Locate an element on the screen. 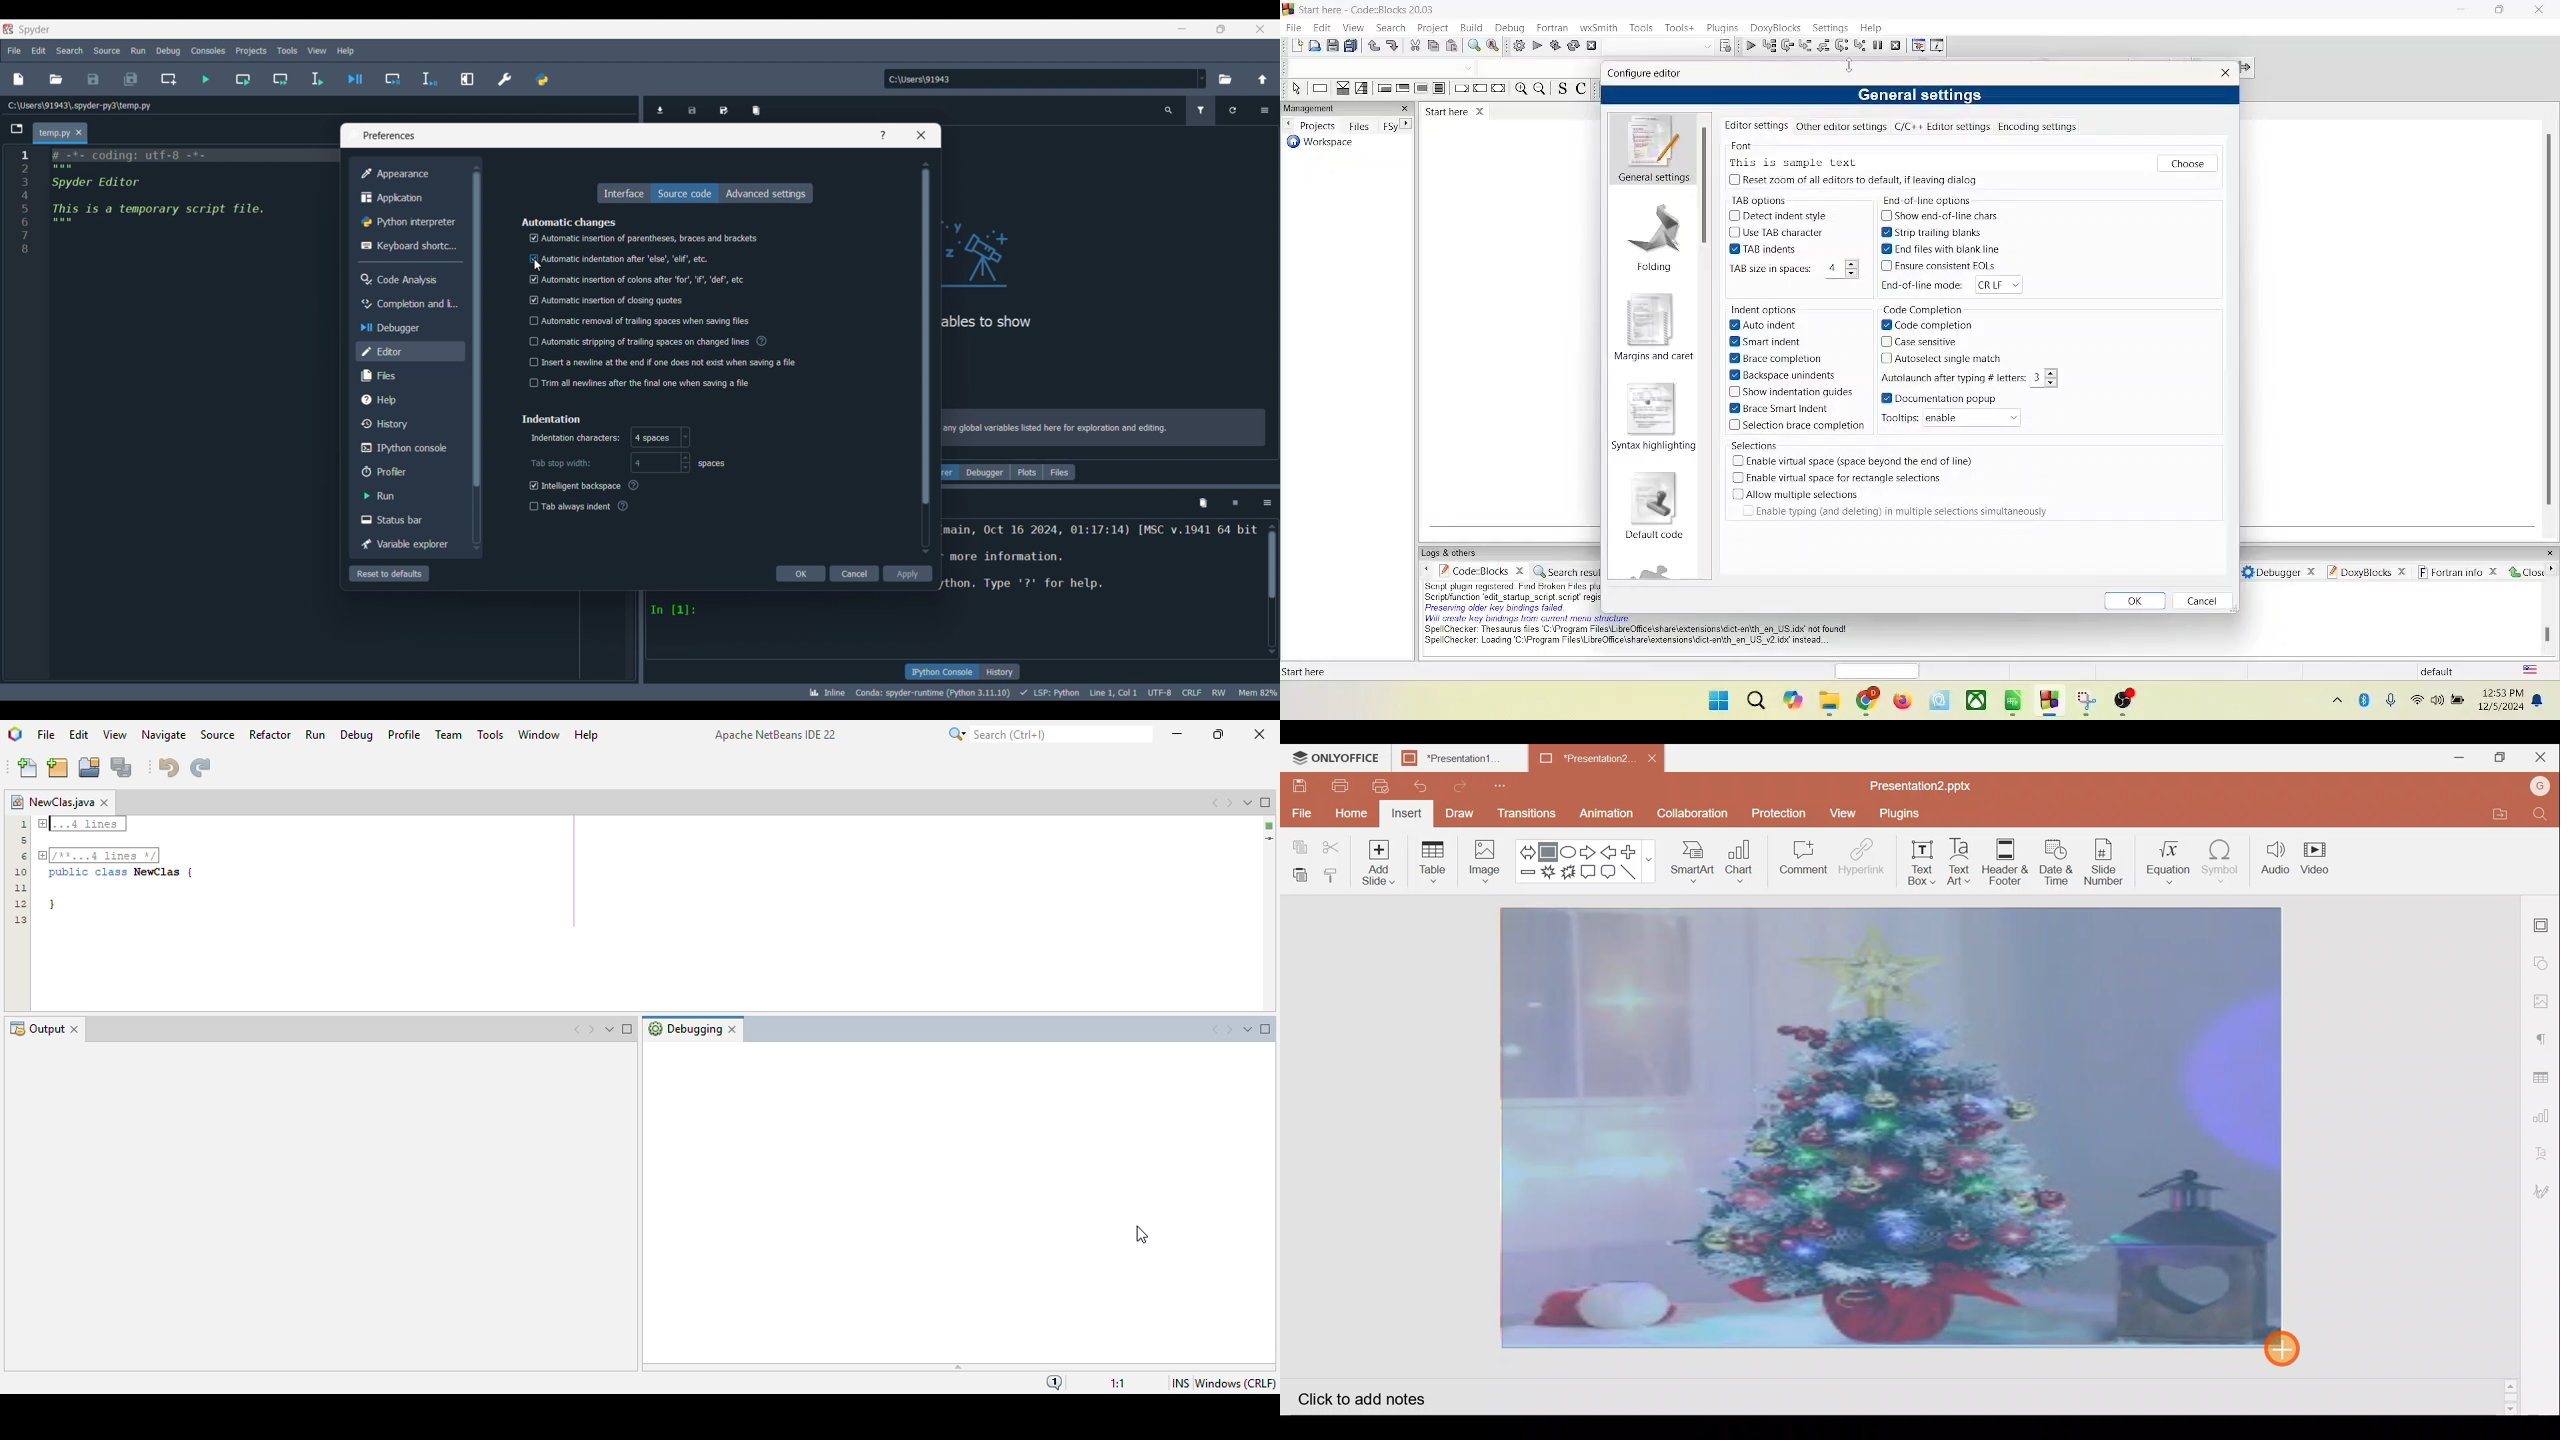  copilot is located at coordinates (1794, 702).